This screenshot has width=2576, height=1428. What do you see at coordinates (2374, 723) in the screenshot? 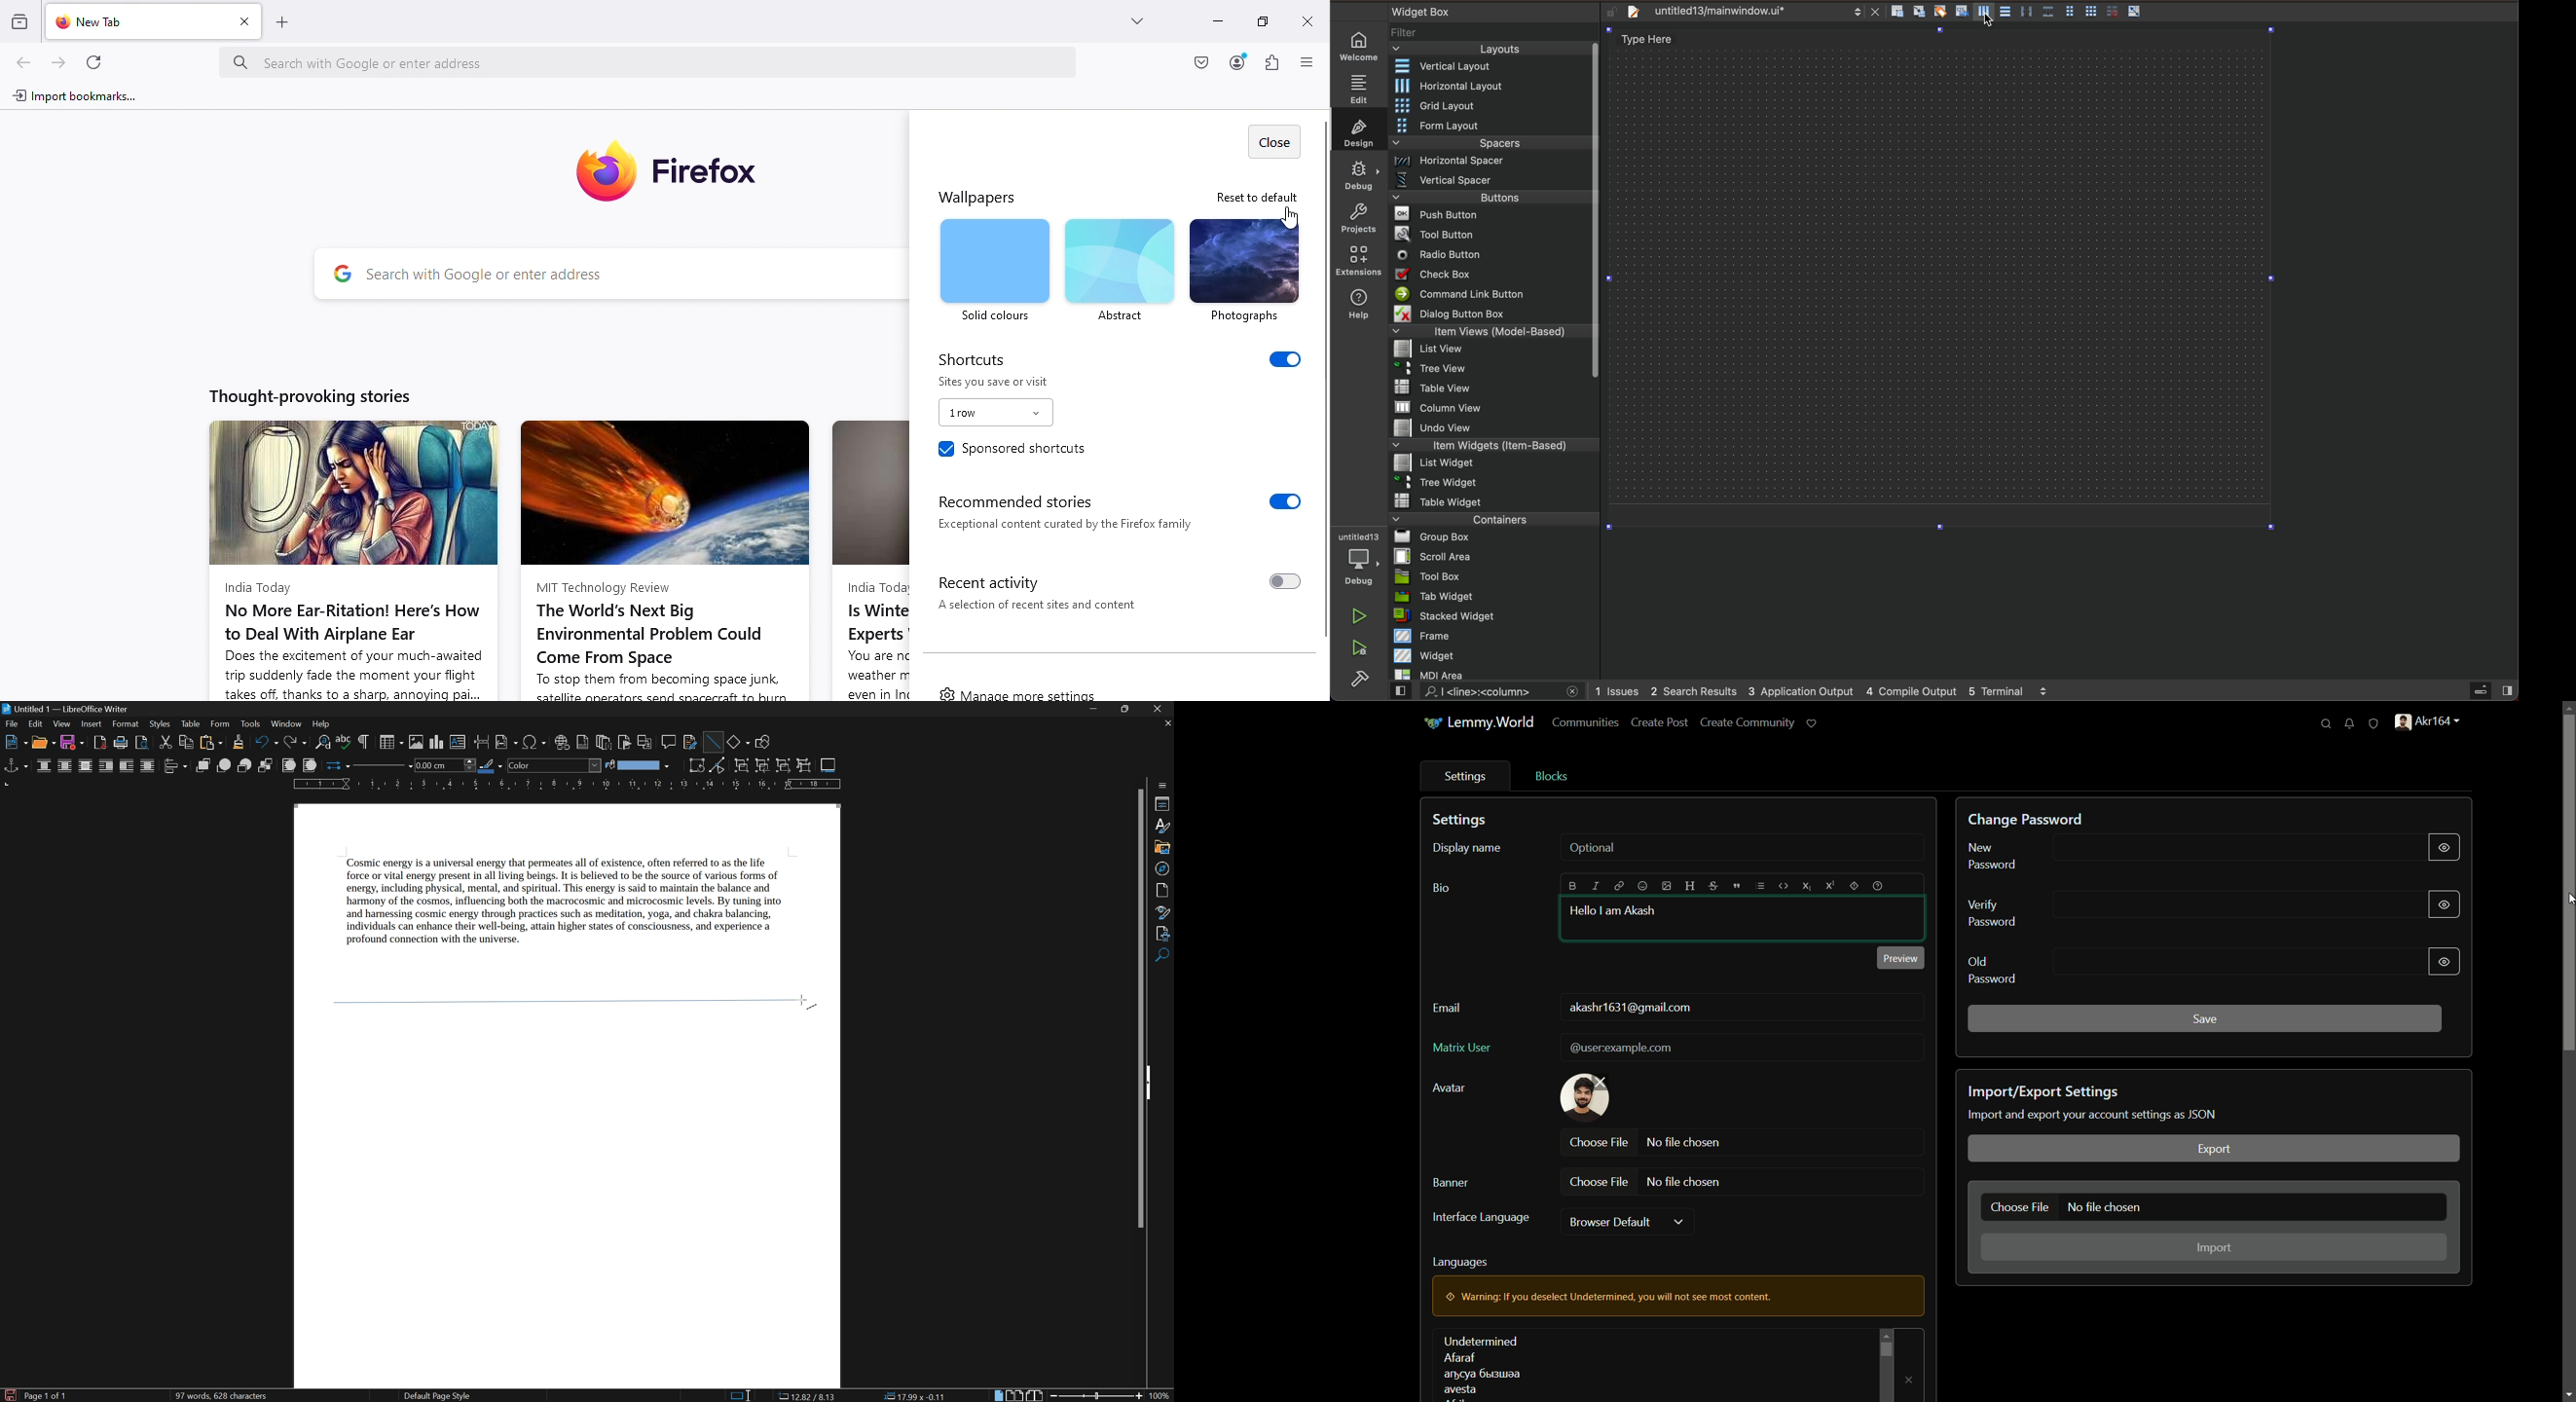
I see `unread reports` at bounding box center [2374, 723].